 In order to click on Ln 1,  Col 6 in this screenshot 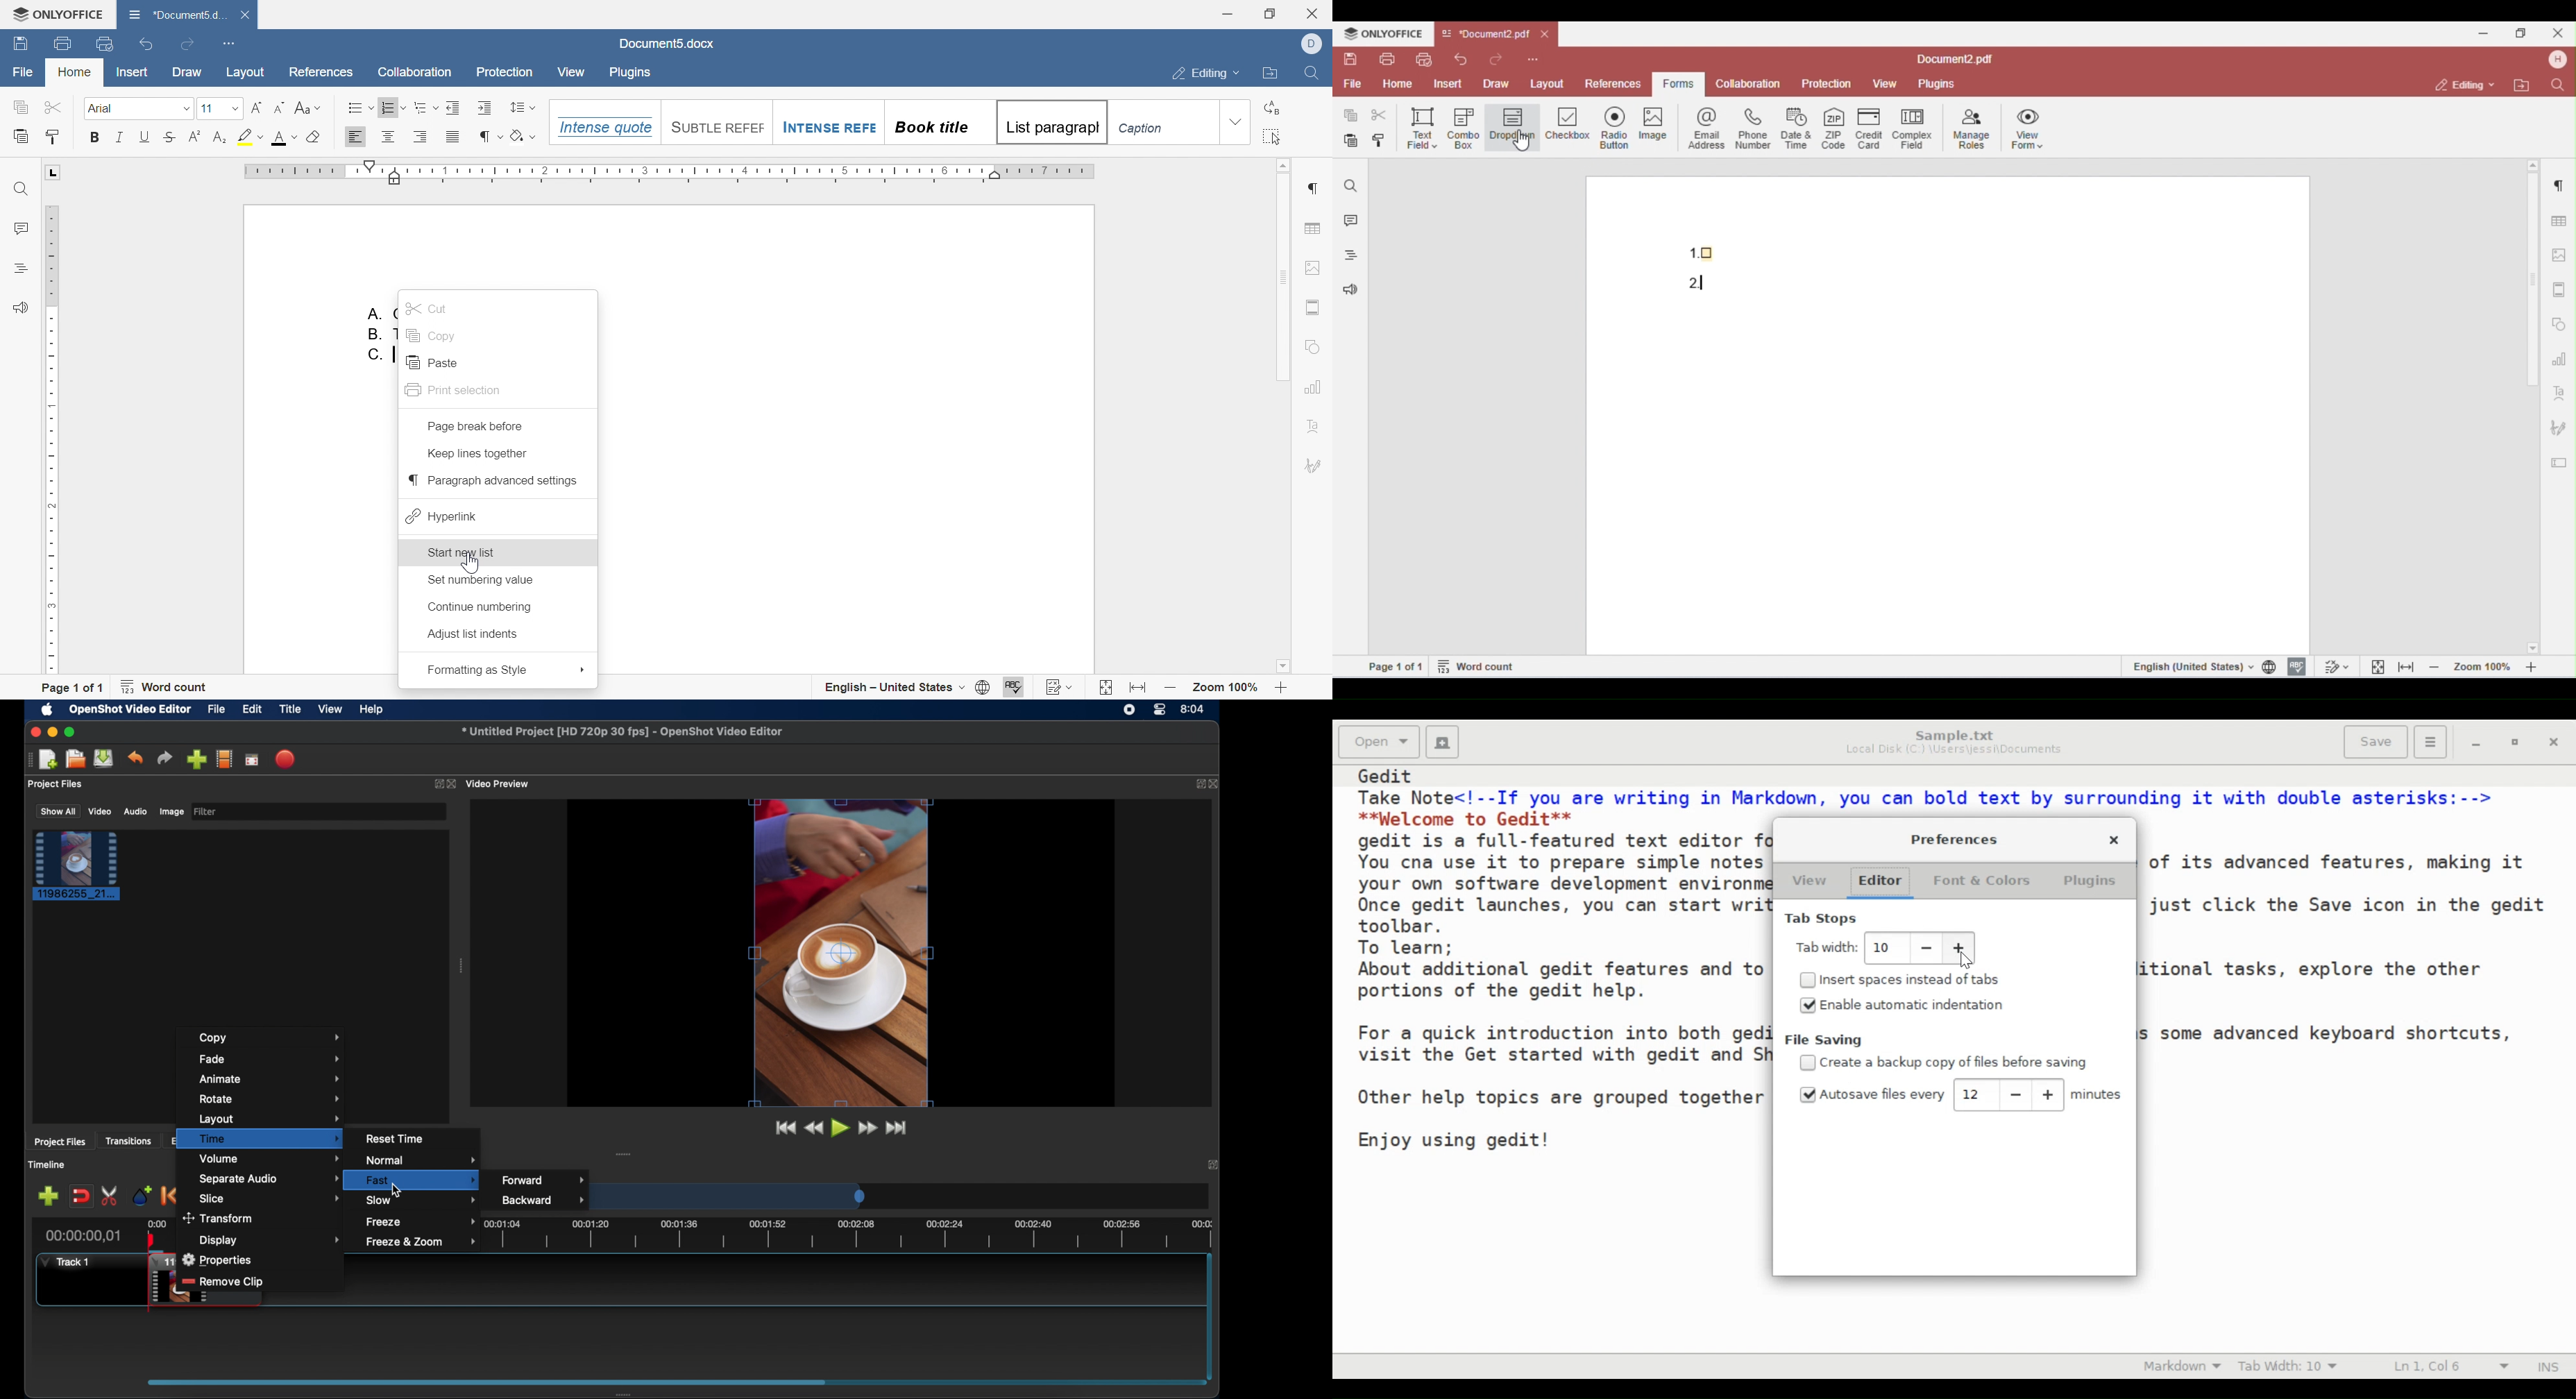, I will do `click(2446, 1367)`.